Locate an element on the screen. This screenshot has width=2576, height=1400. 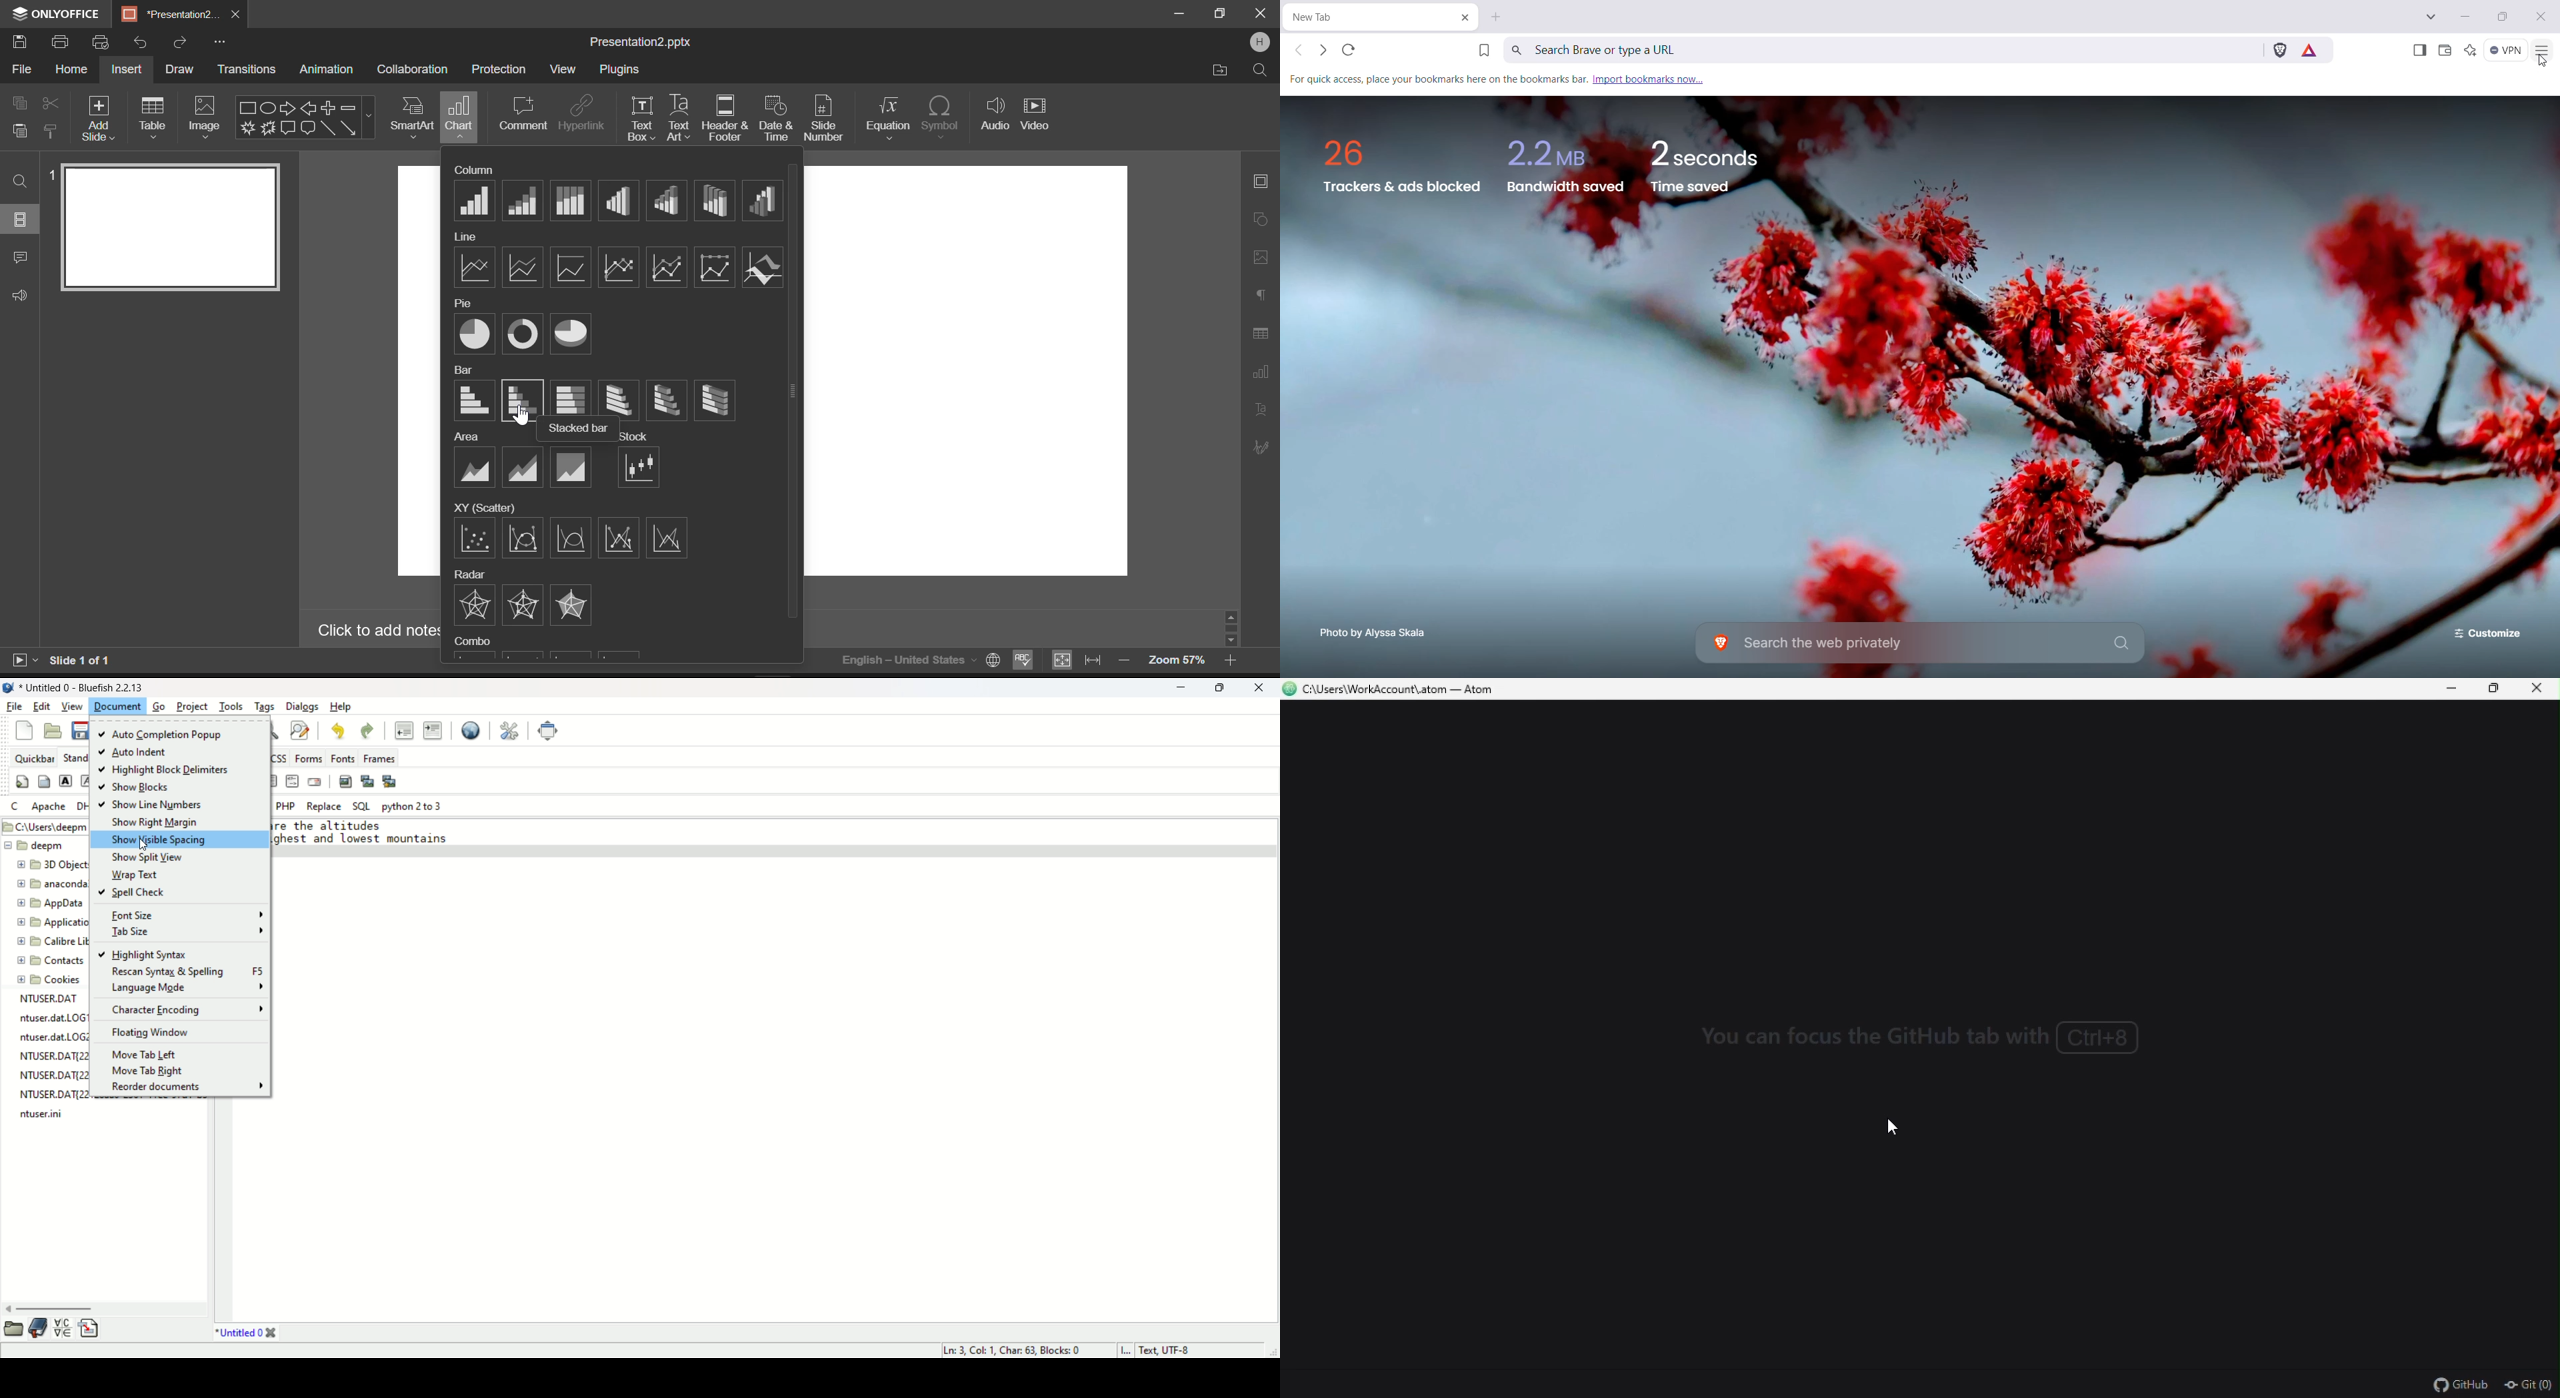
Header & Footer is located at coordinates (725, 117).